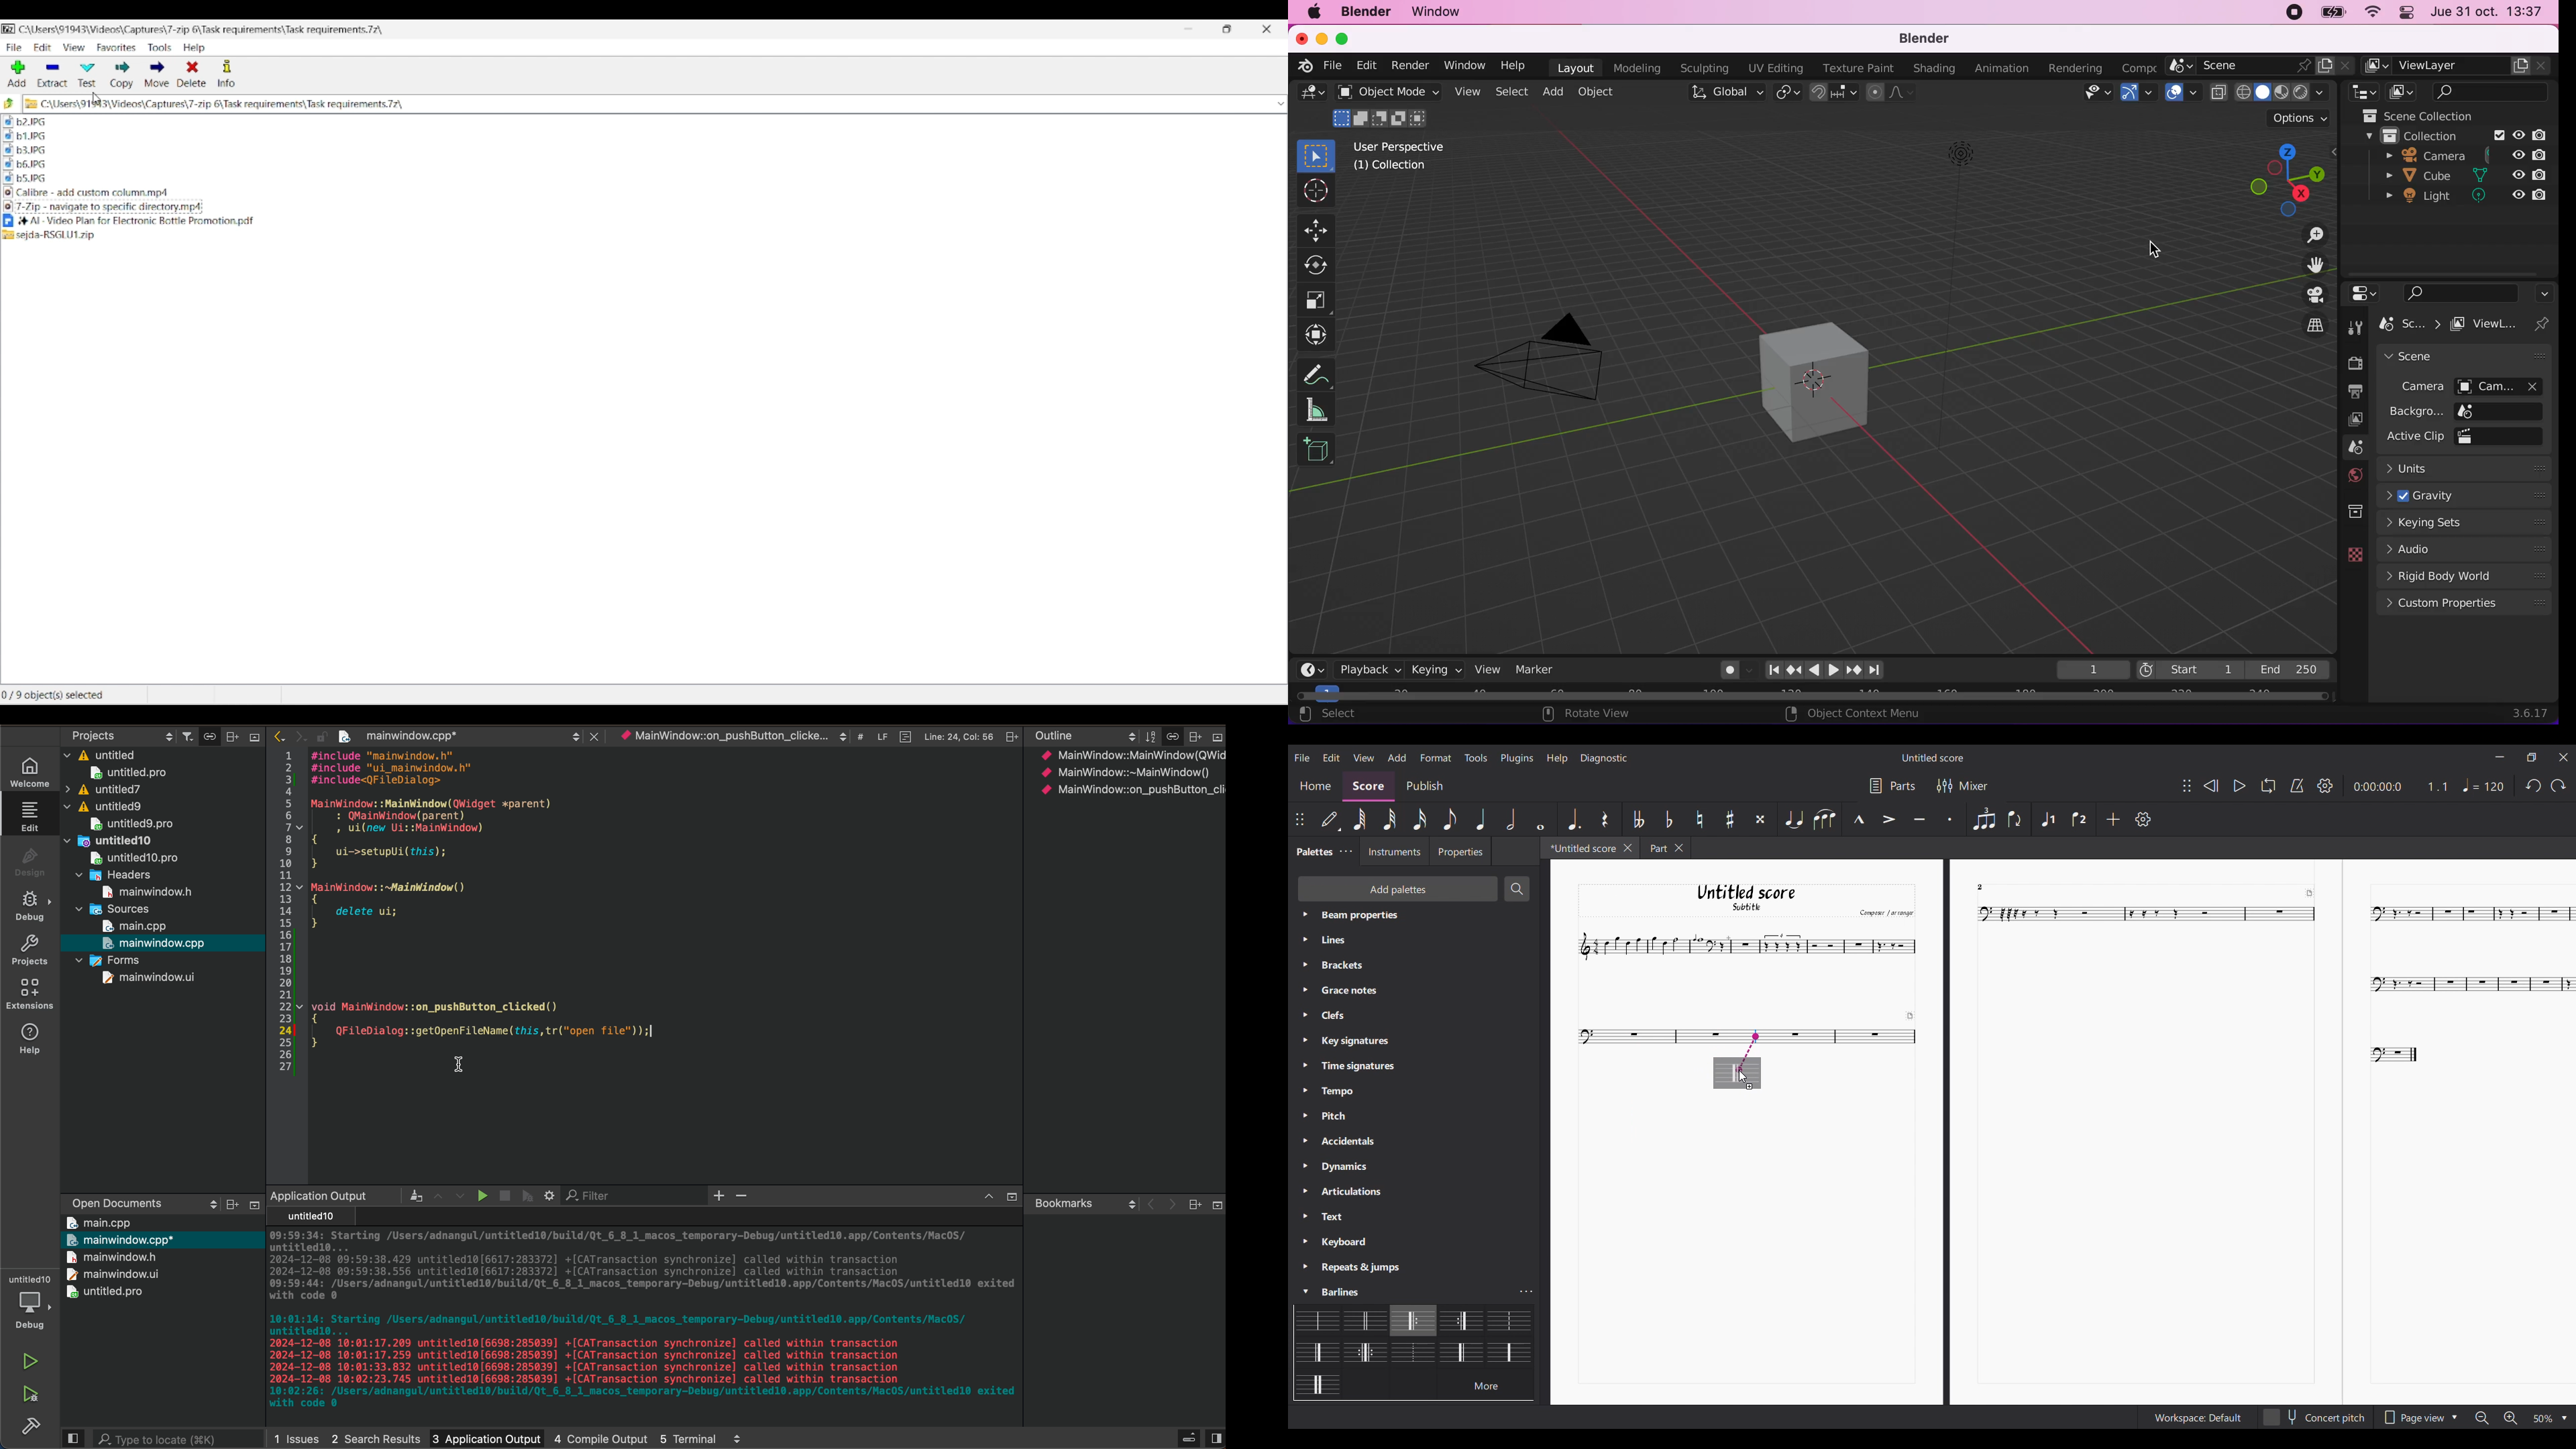 This screenshot has width=2576, height=1456. Describe the element at coordinates (2459, 66) in the screenshot. I see `viewlayer` at that location.